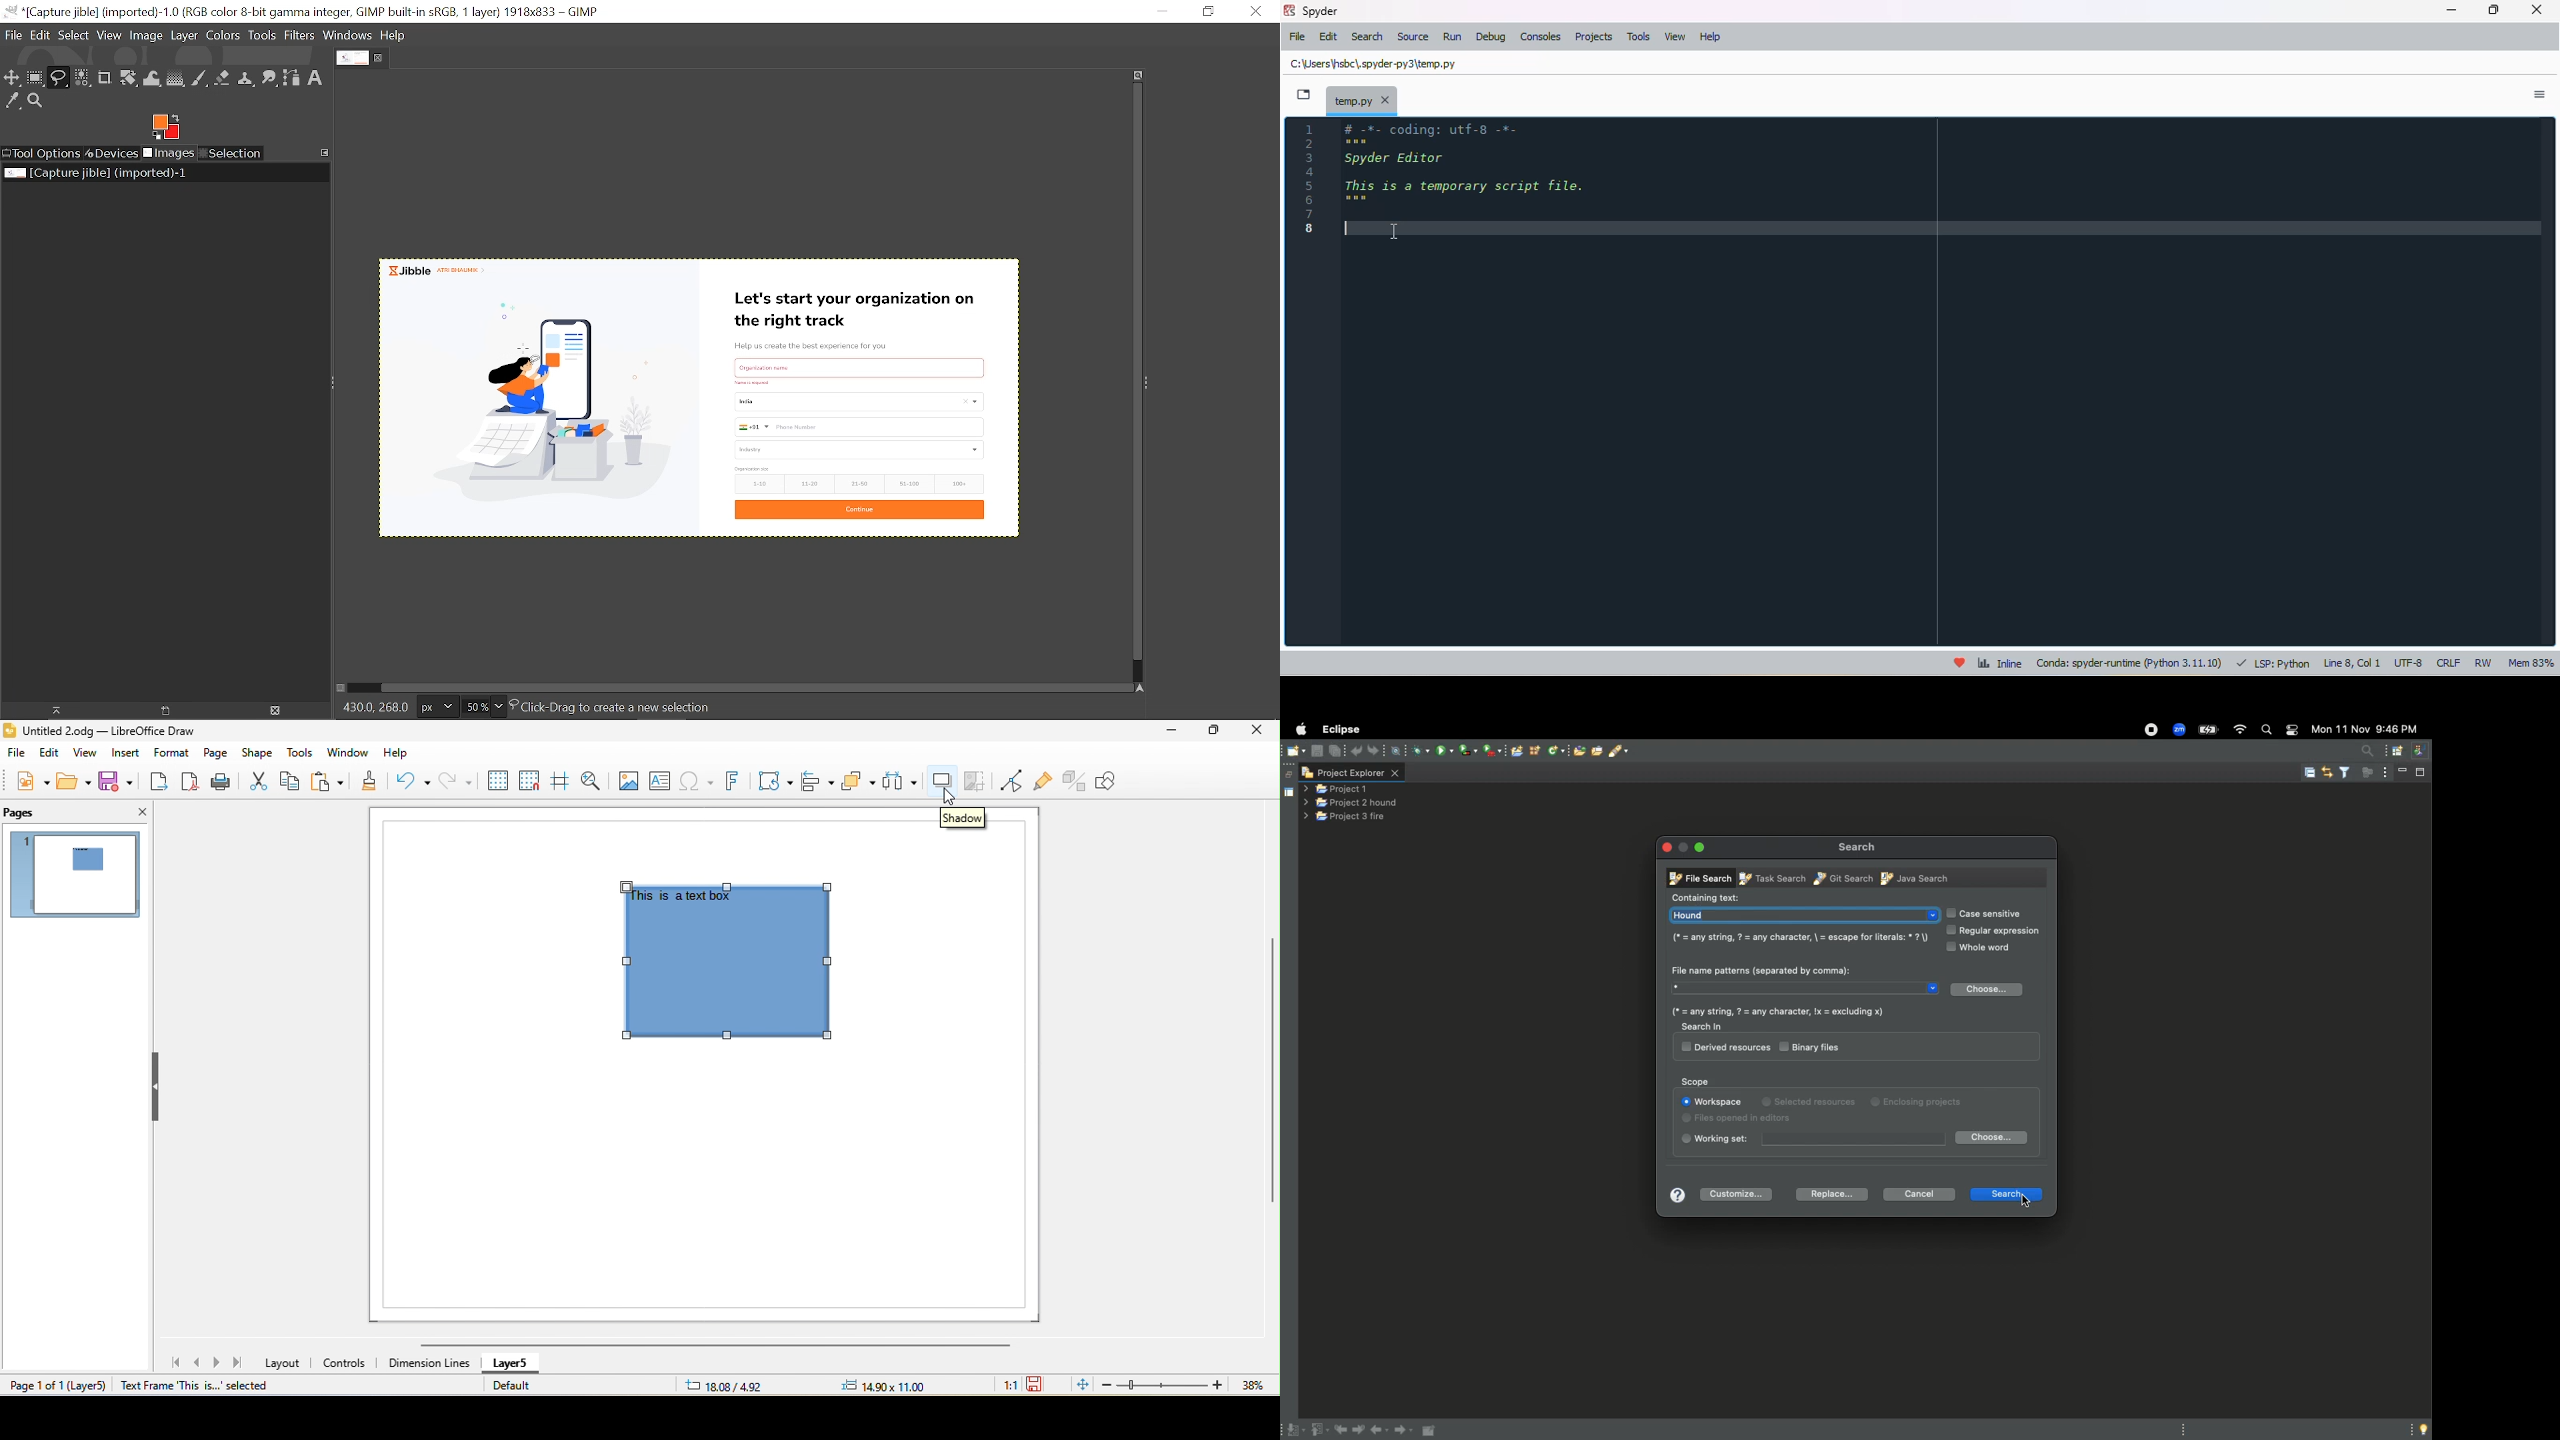  I want to click on source, so click(1413, 37).